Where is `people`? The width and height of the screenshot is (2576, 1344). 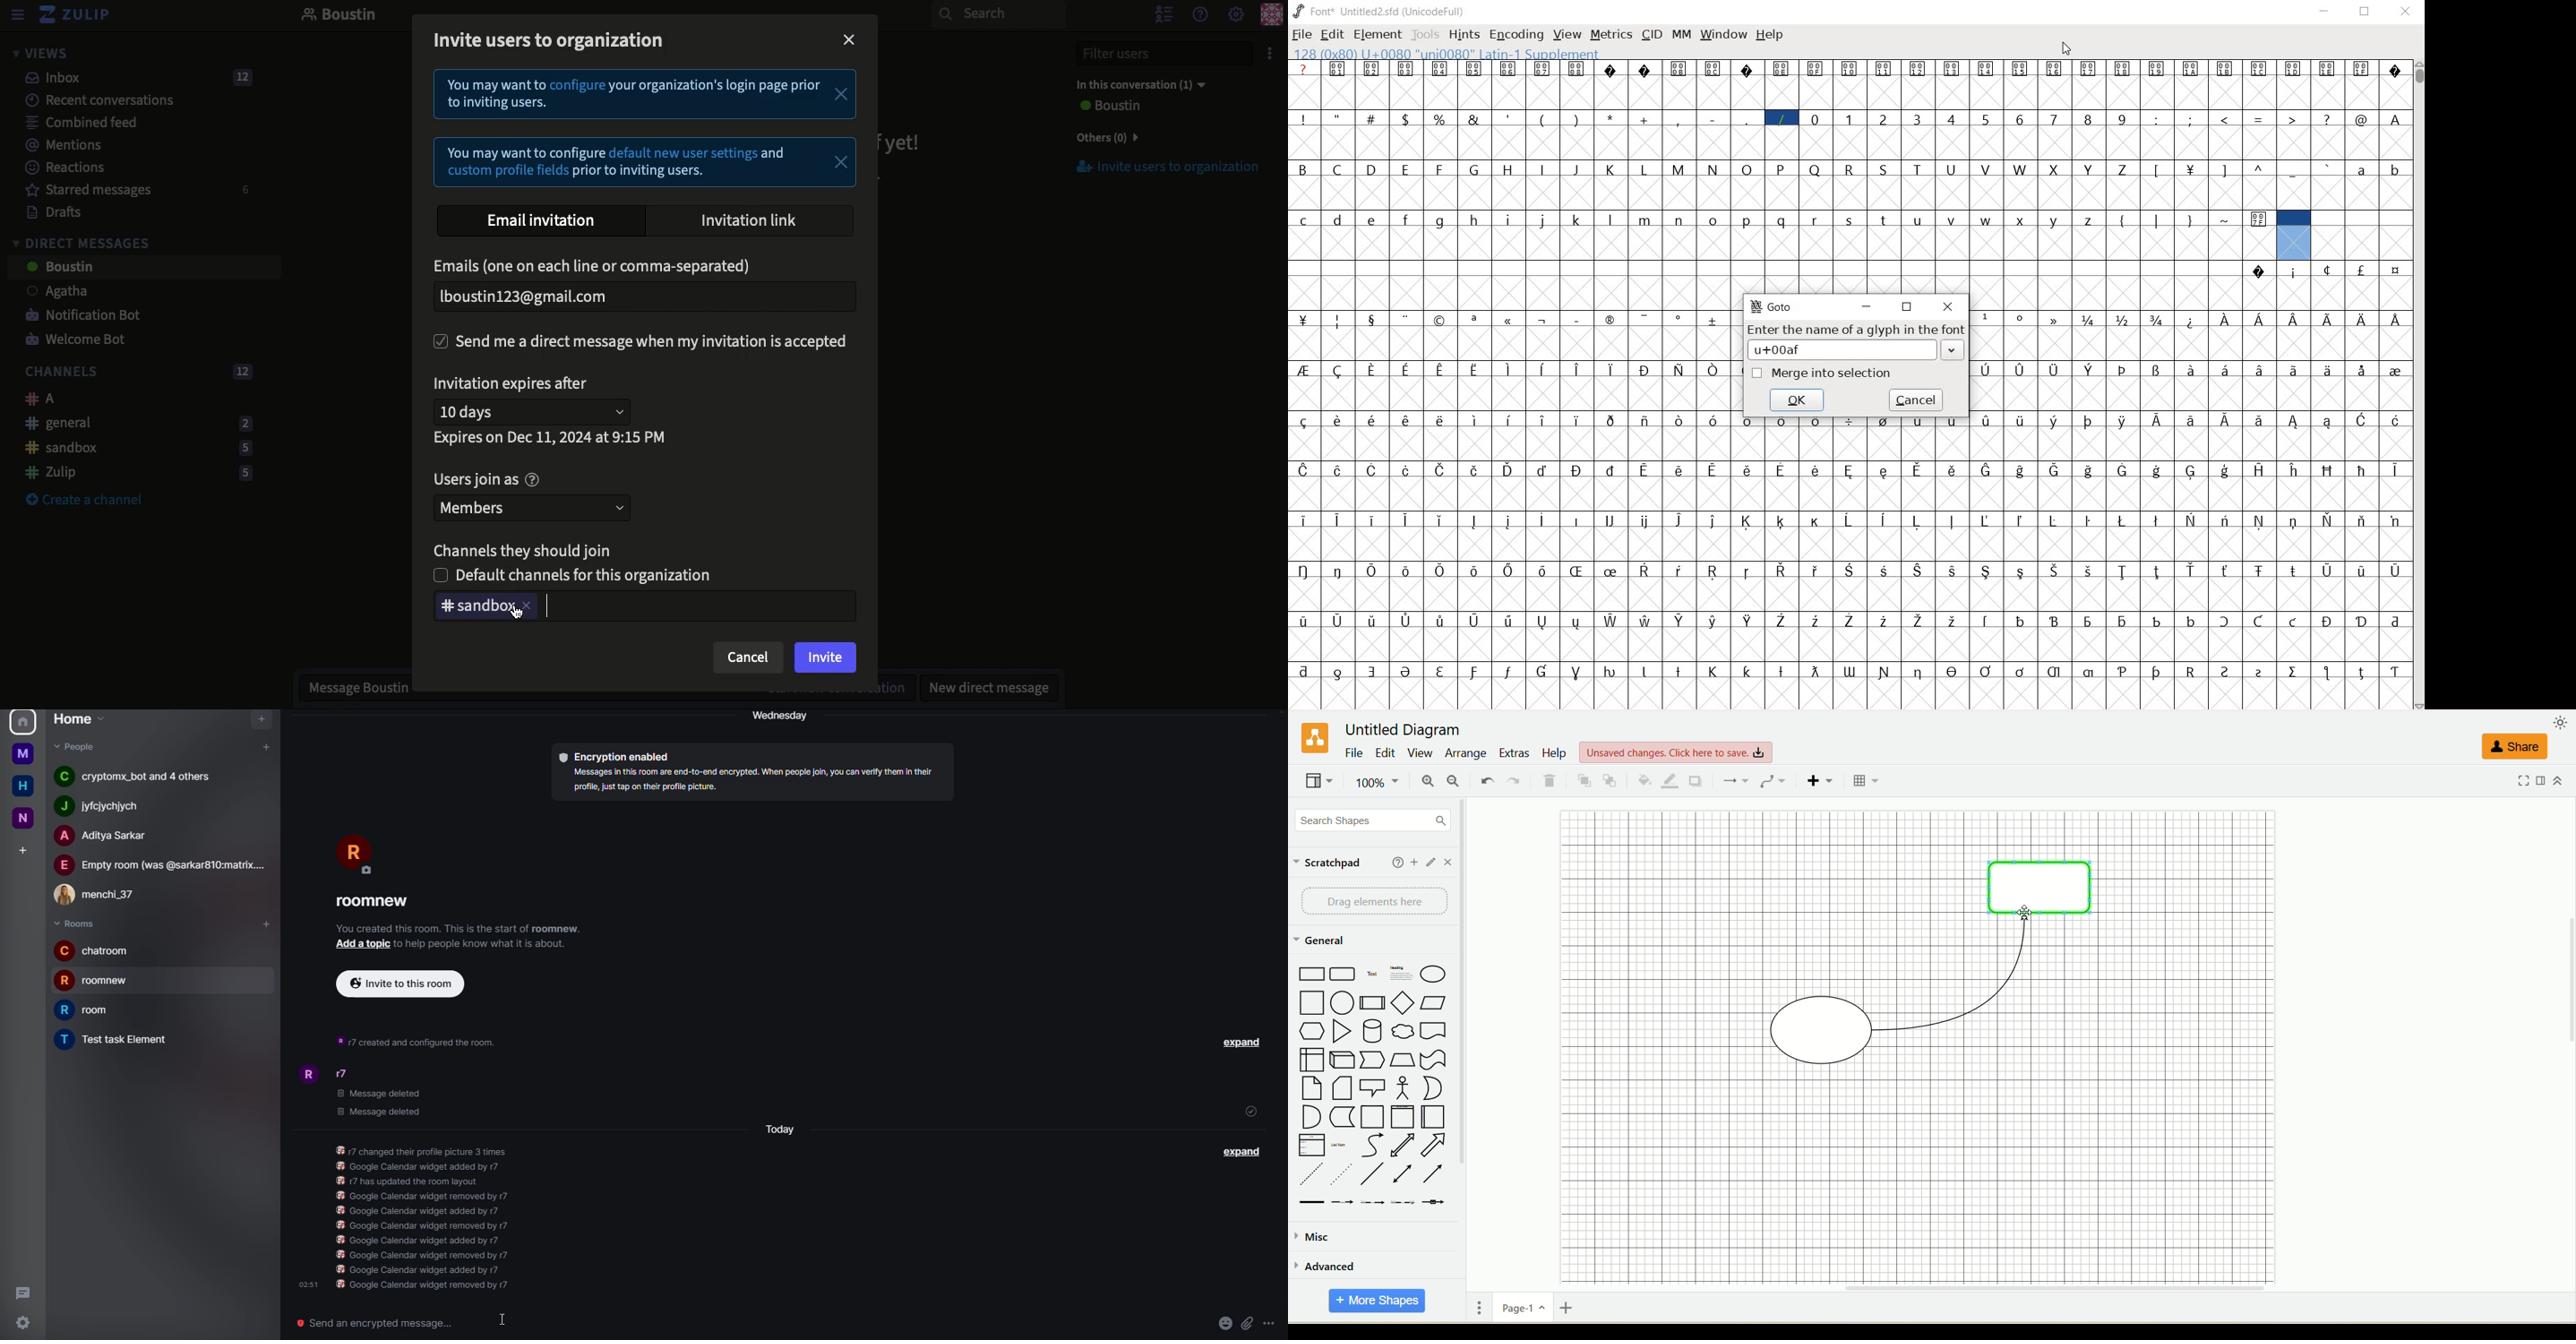 people is located at coordinates (75, 748).